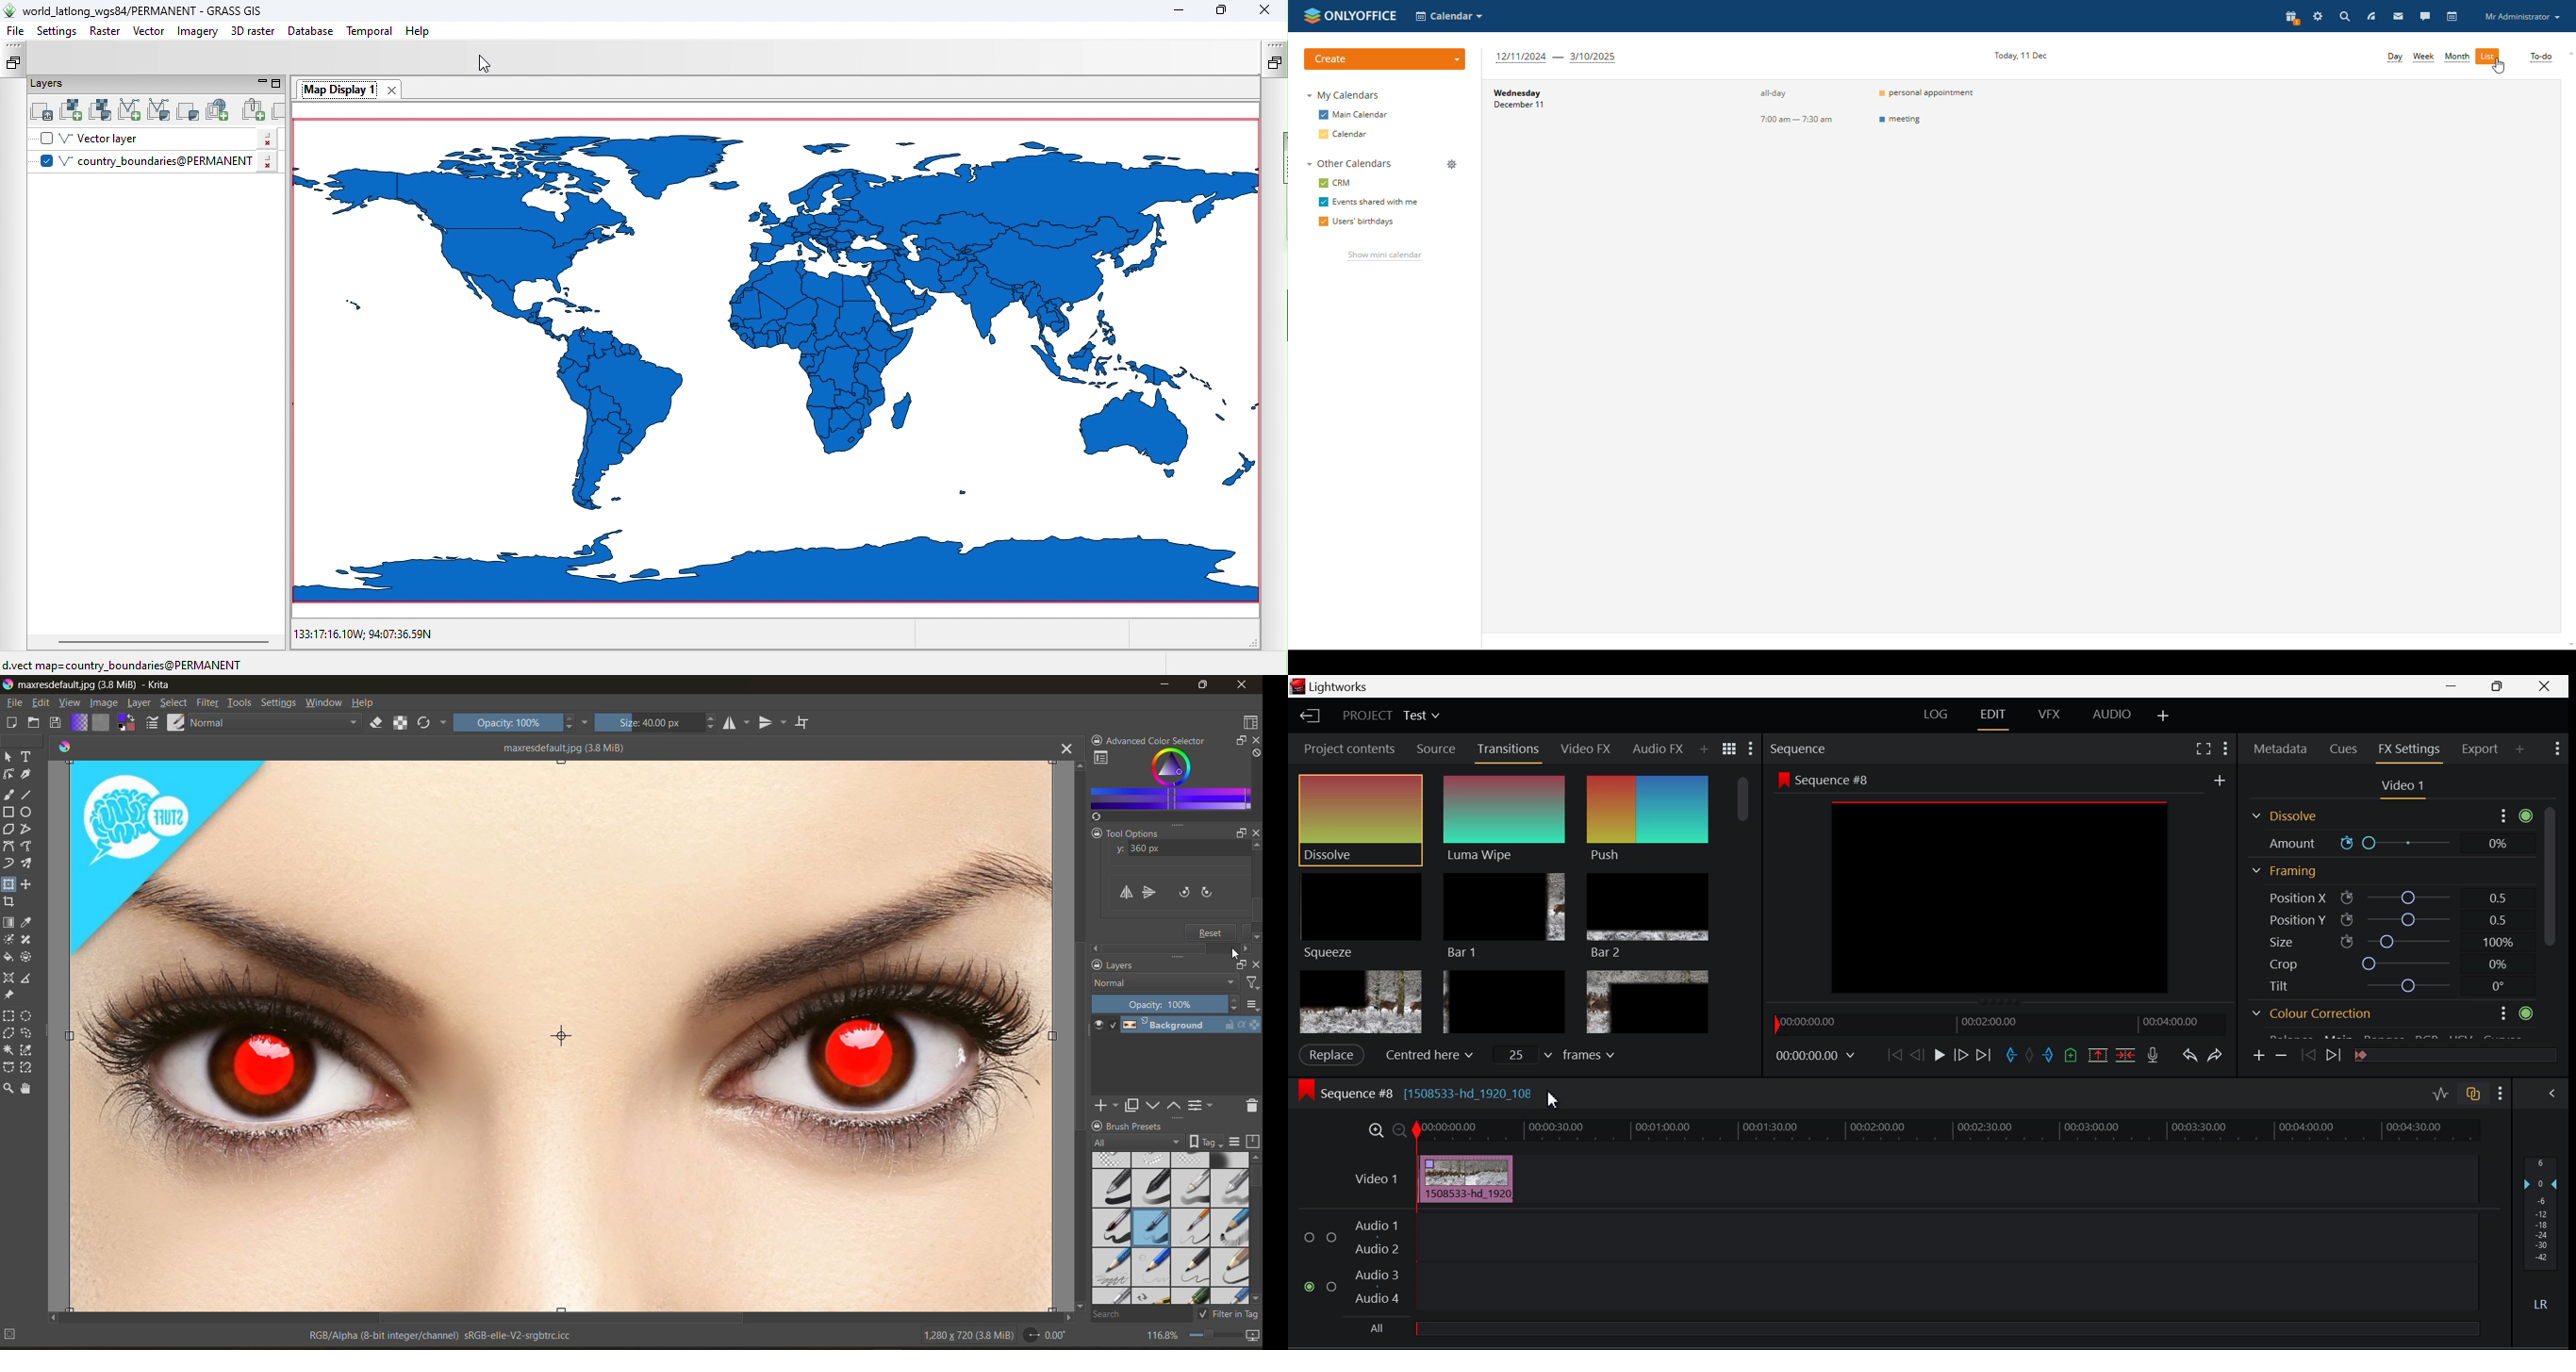 The image size is (2576, 1372). I want to click on Squeeze, so click(1361, 915).